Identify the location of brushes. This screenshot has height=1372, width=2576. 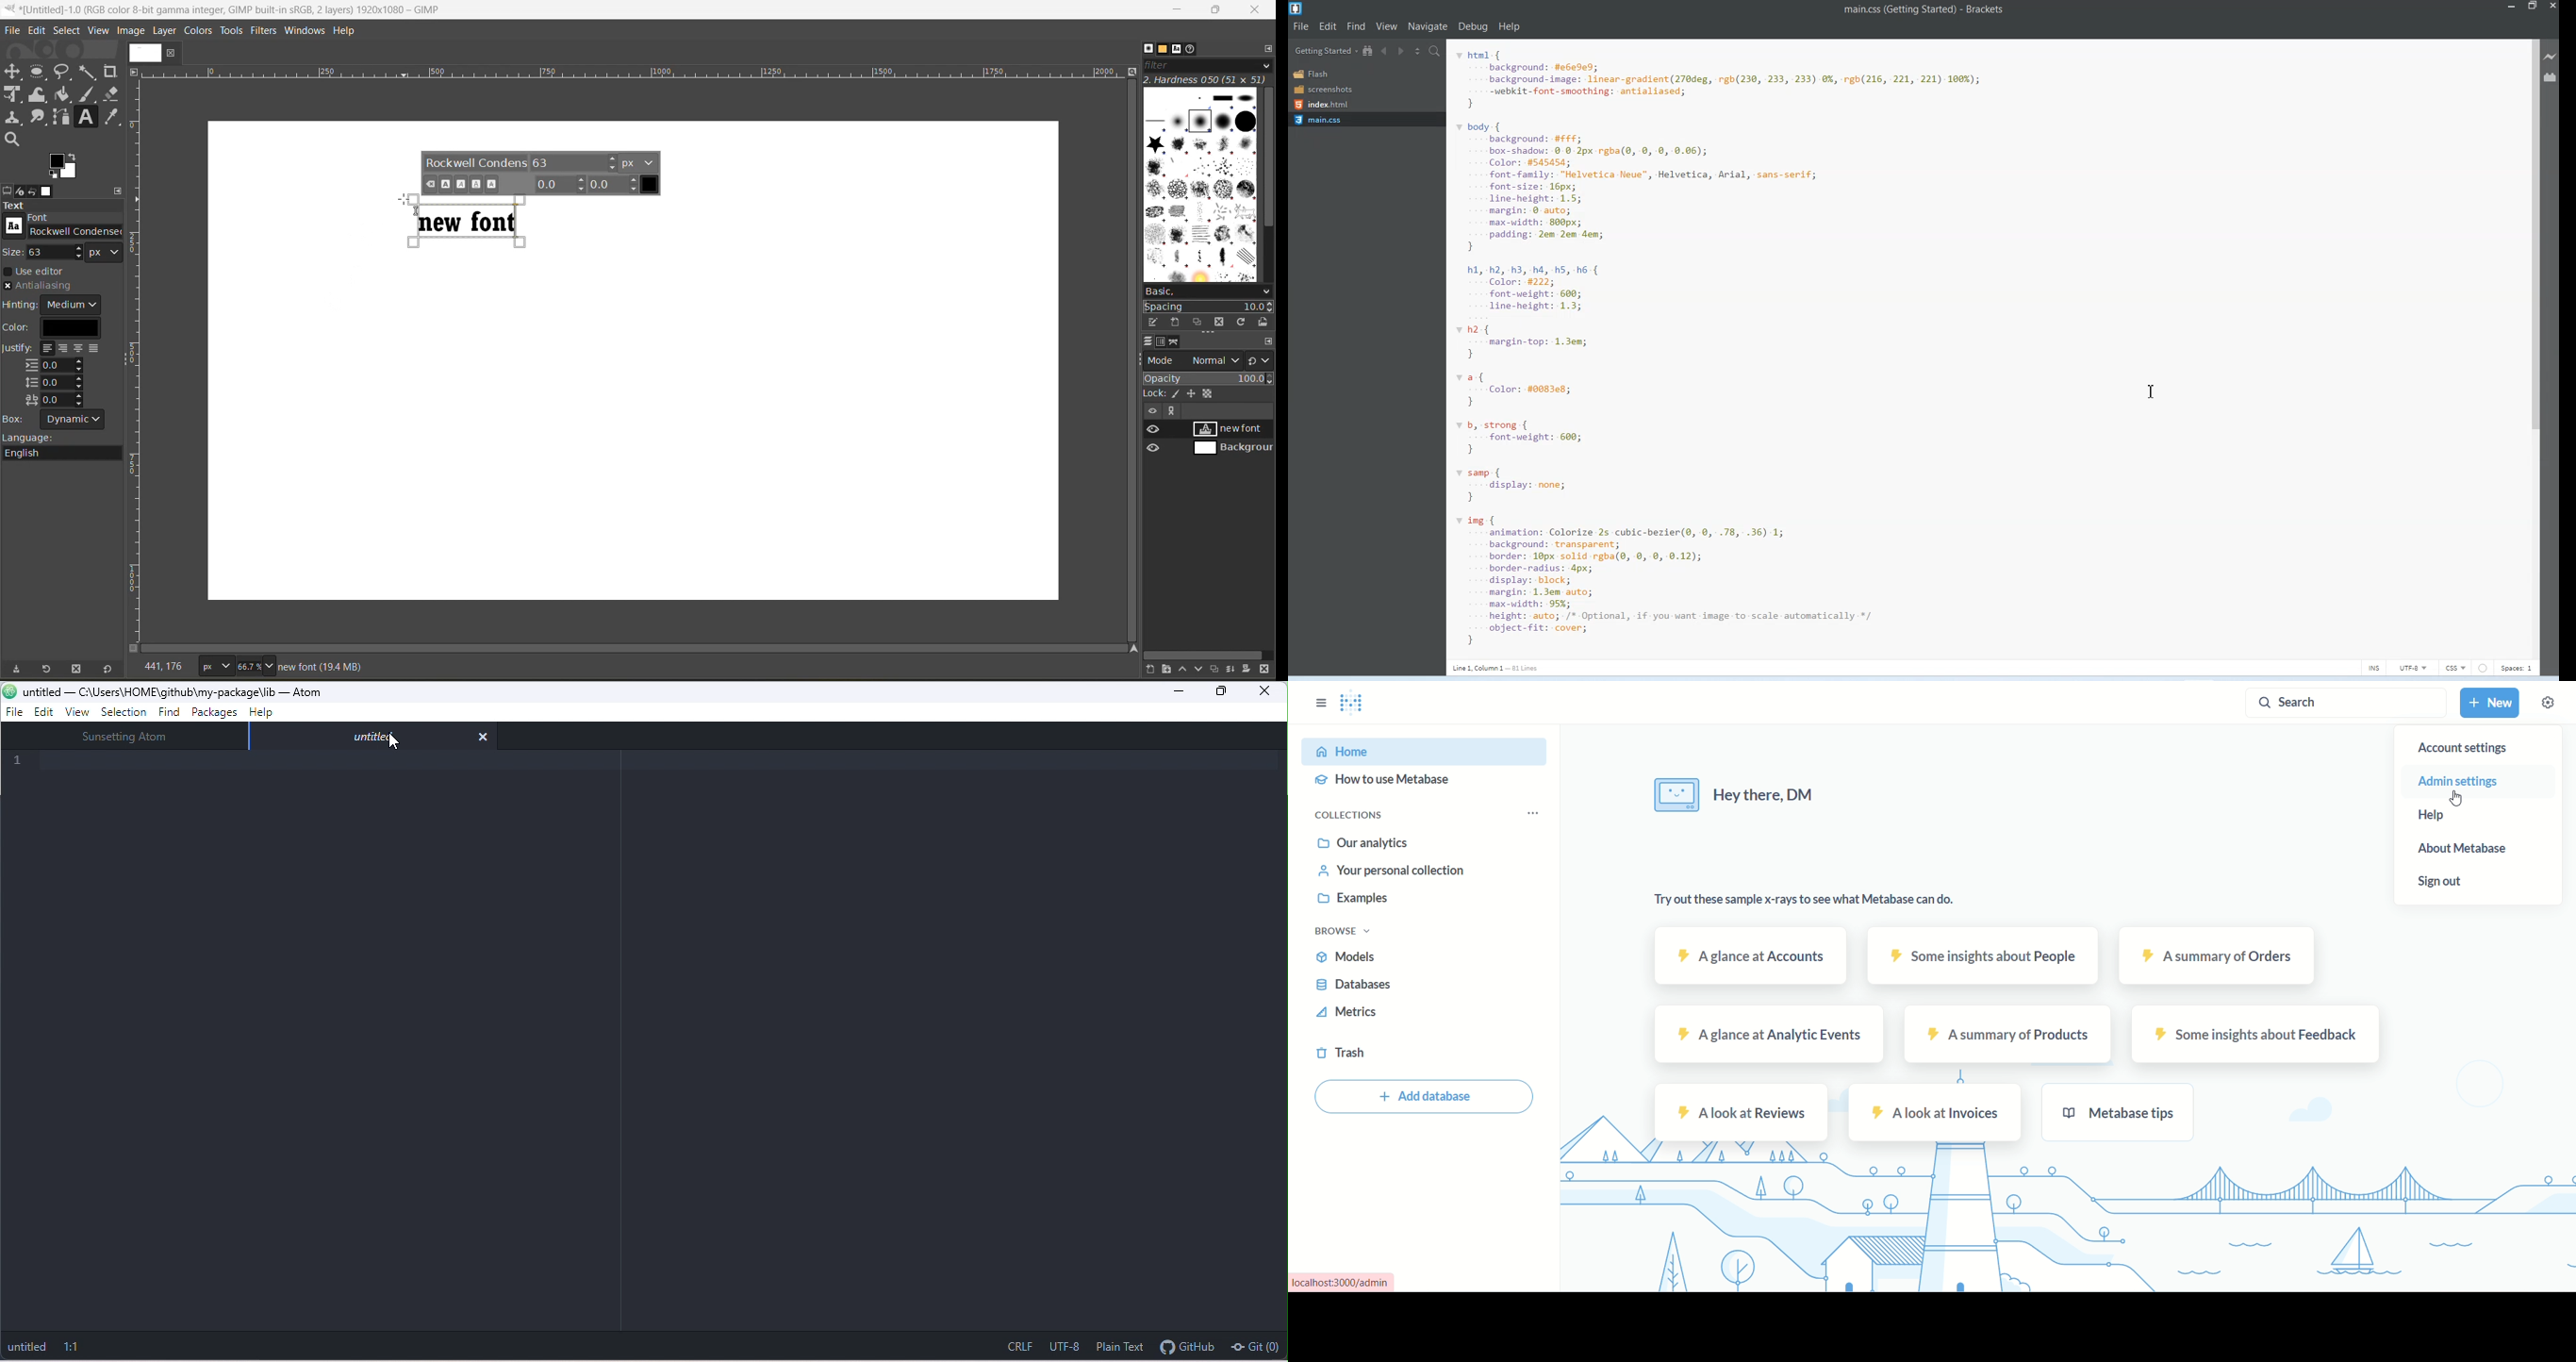
(1149, 48).